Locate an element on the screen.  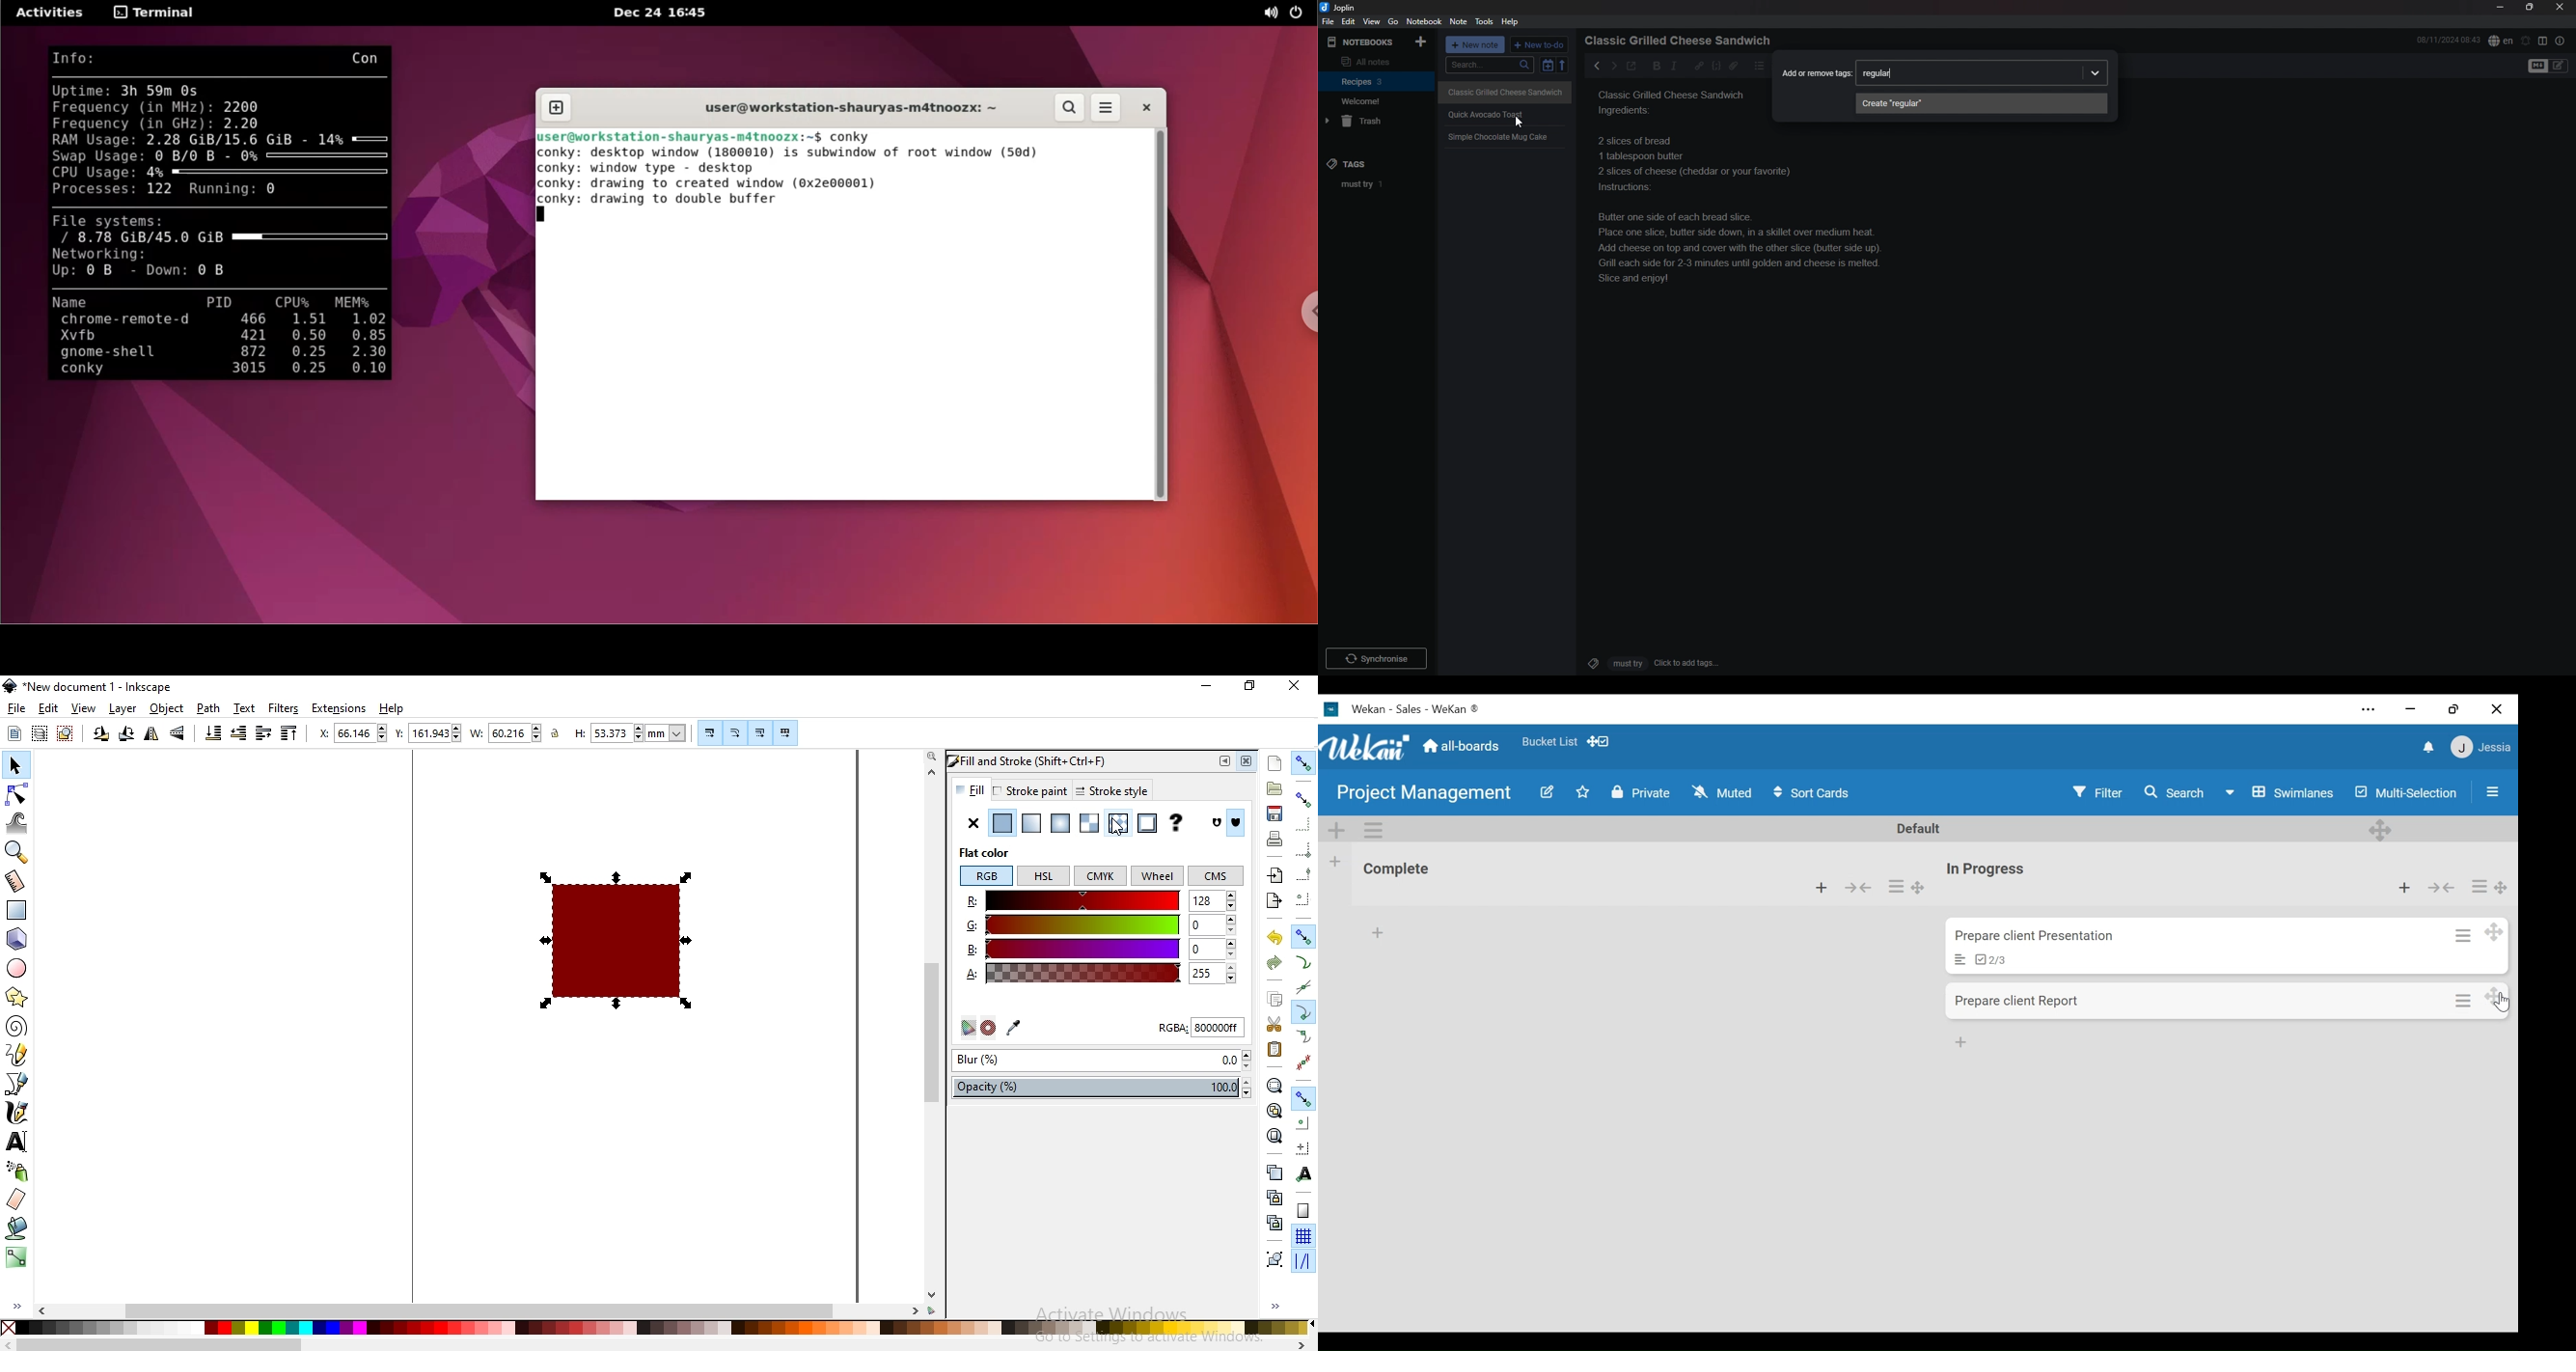
raise selection one step is located at coordinates (263, 733).